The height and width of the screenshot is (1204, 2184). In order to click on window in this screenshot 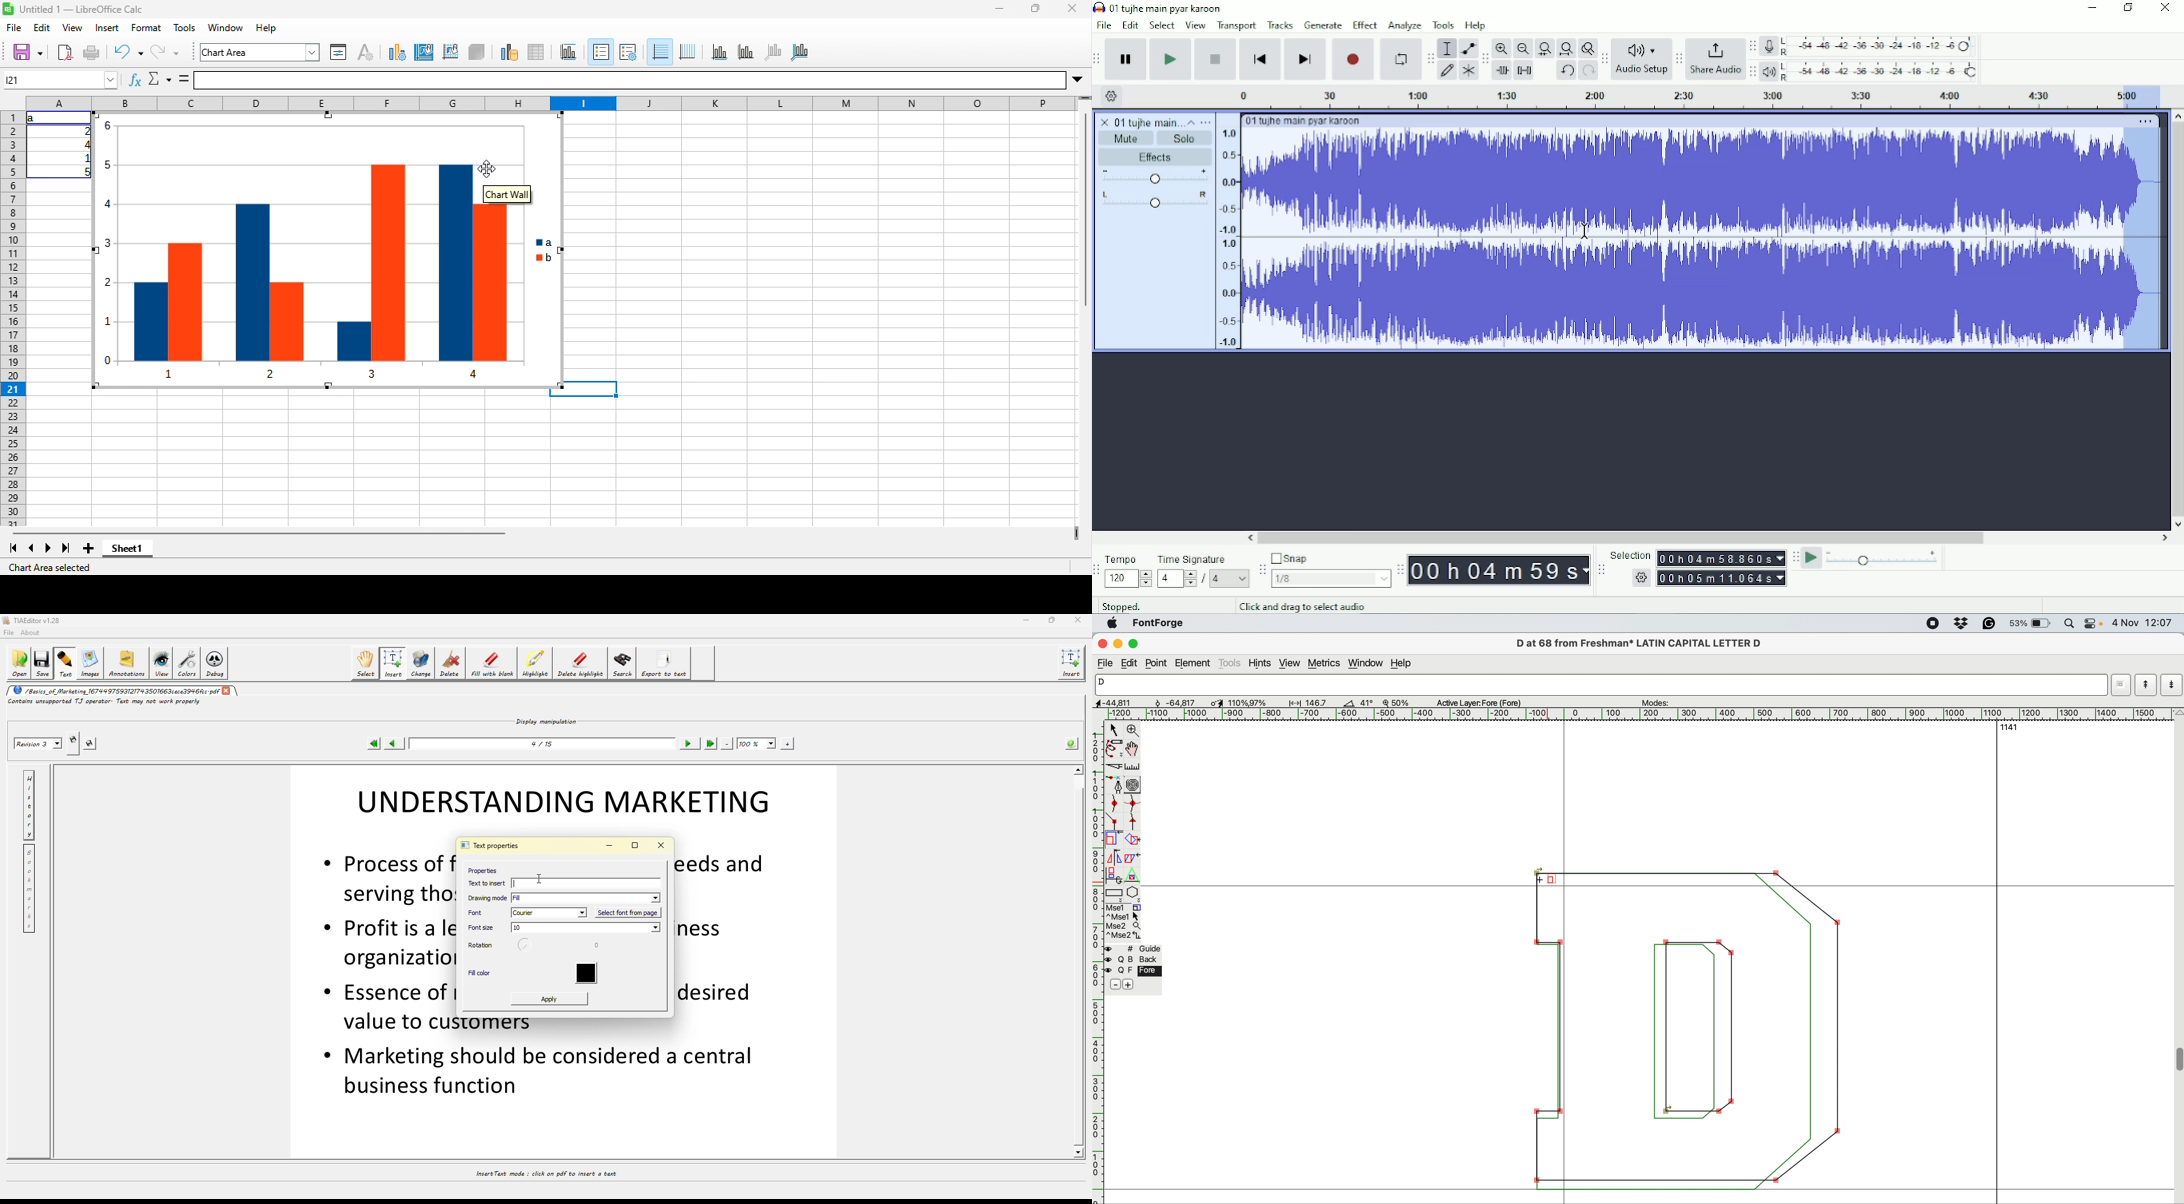, I will do `click(1367, 664)`.